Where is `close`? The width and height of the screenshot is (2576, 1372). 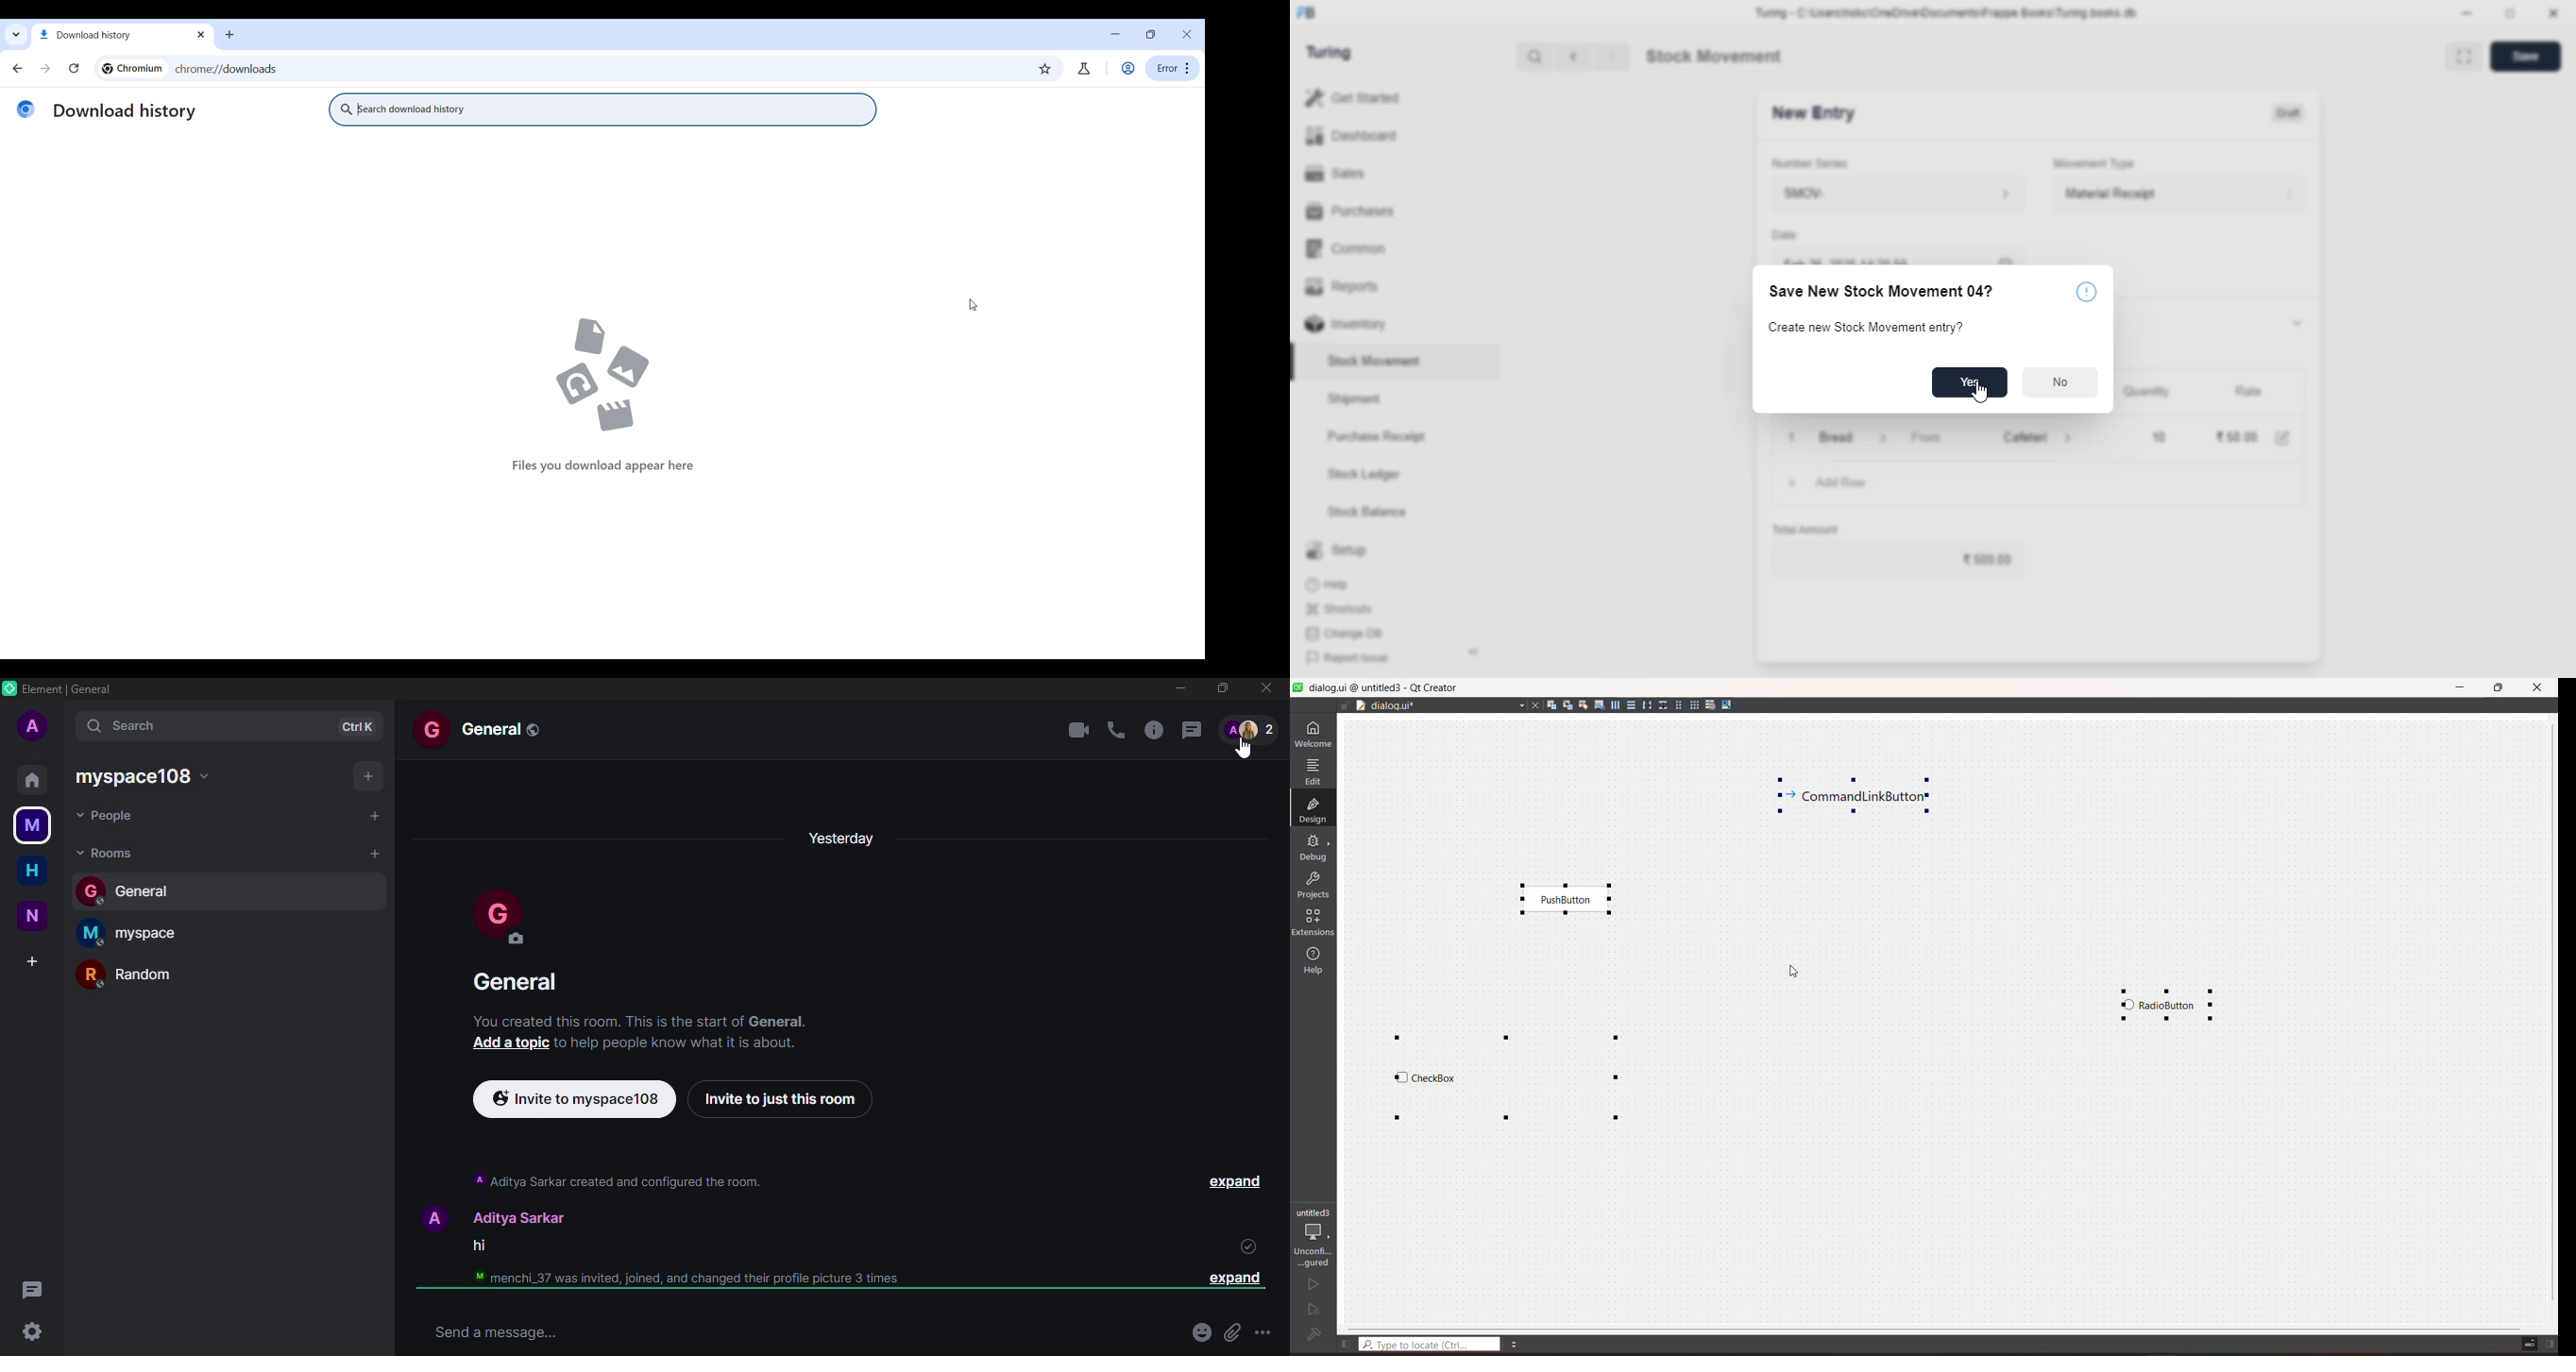 close is located at coordinates (2554, 13).